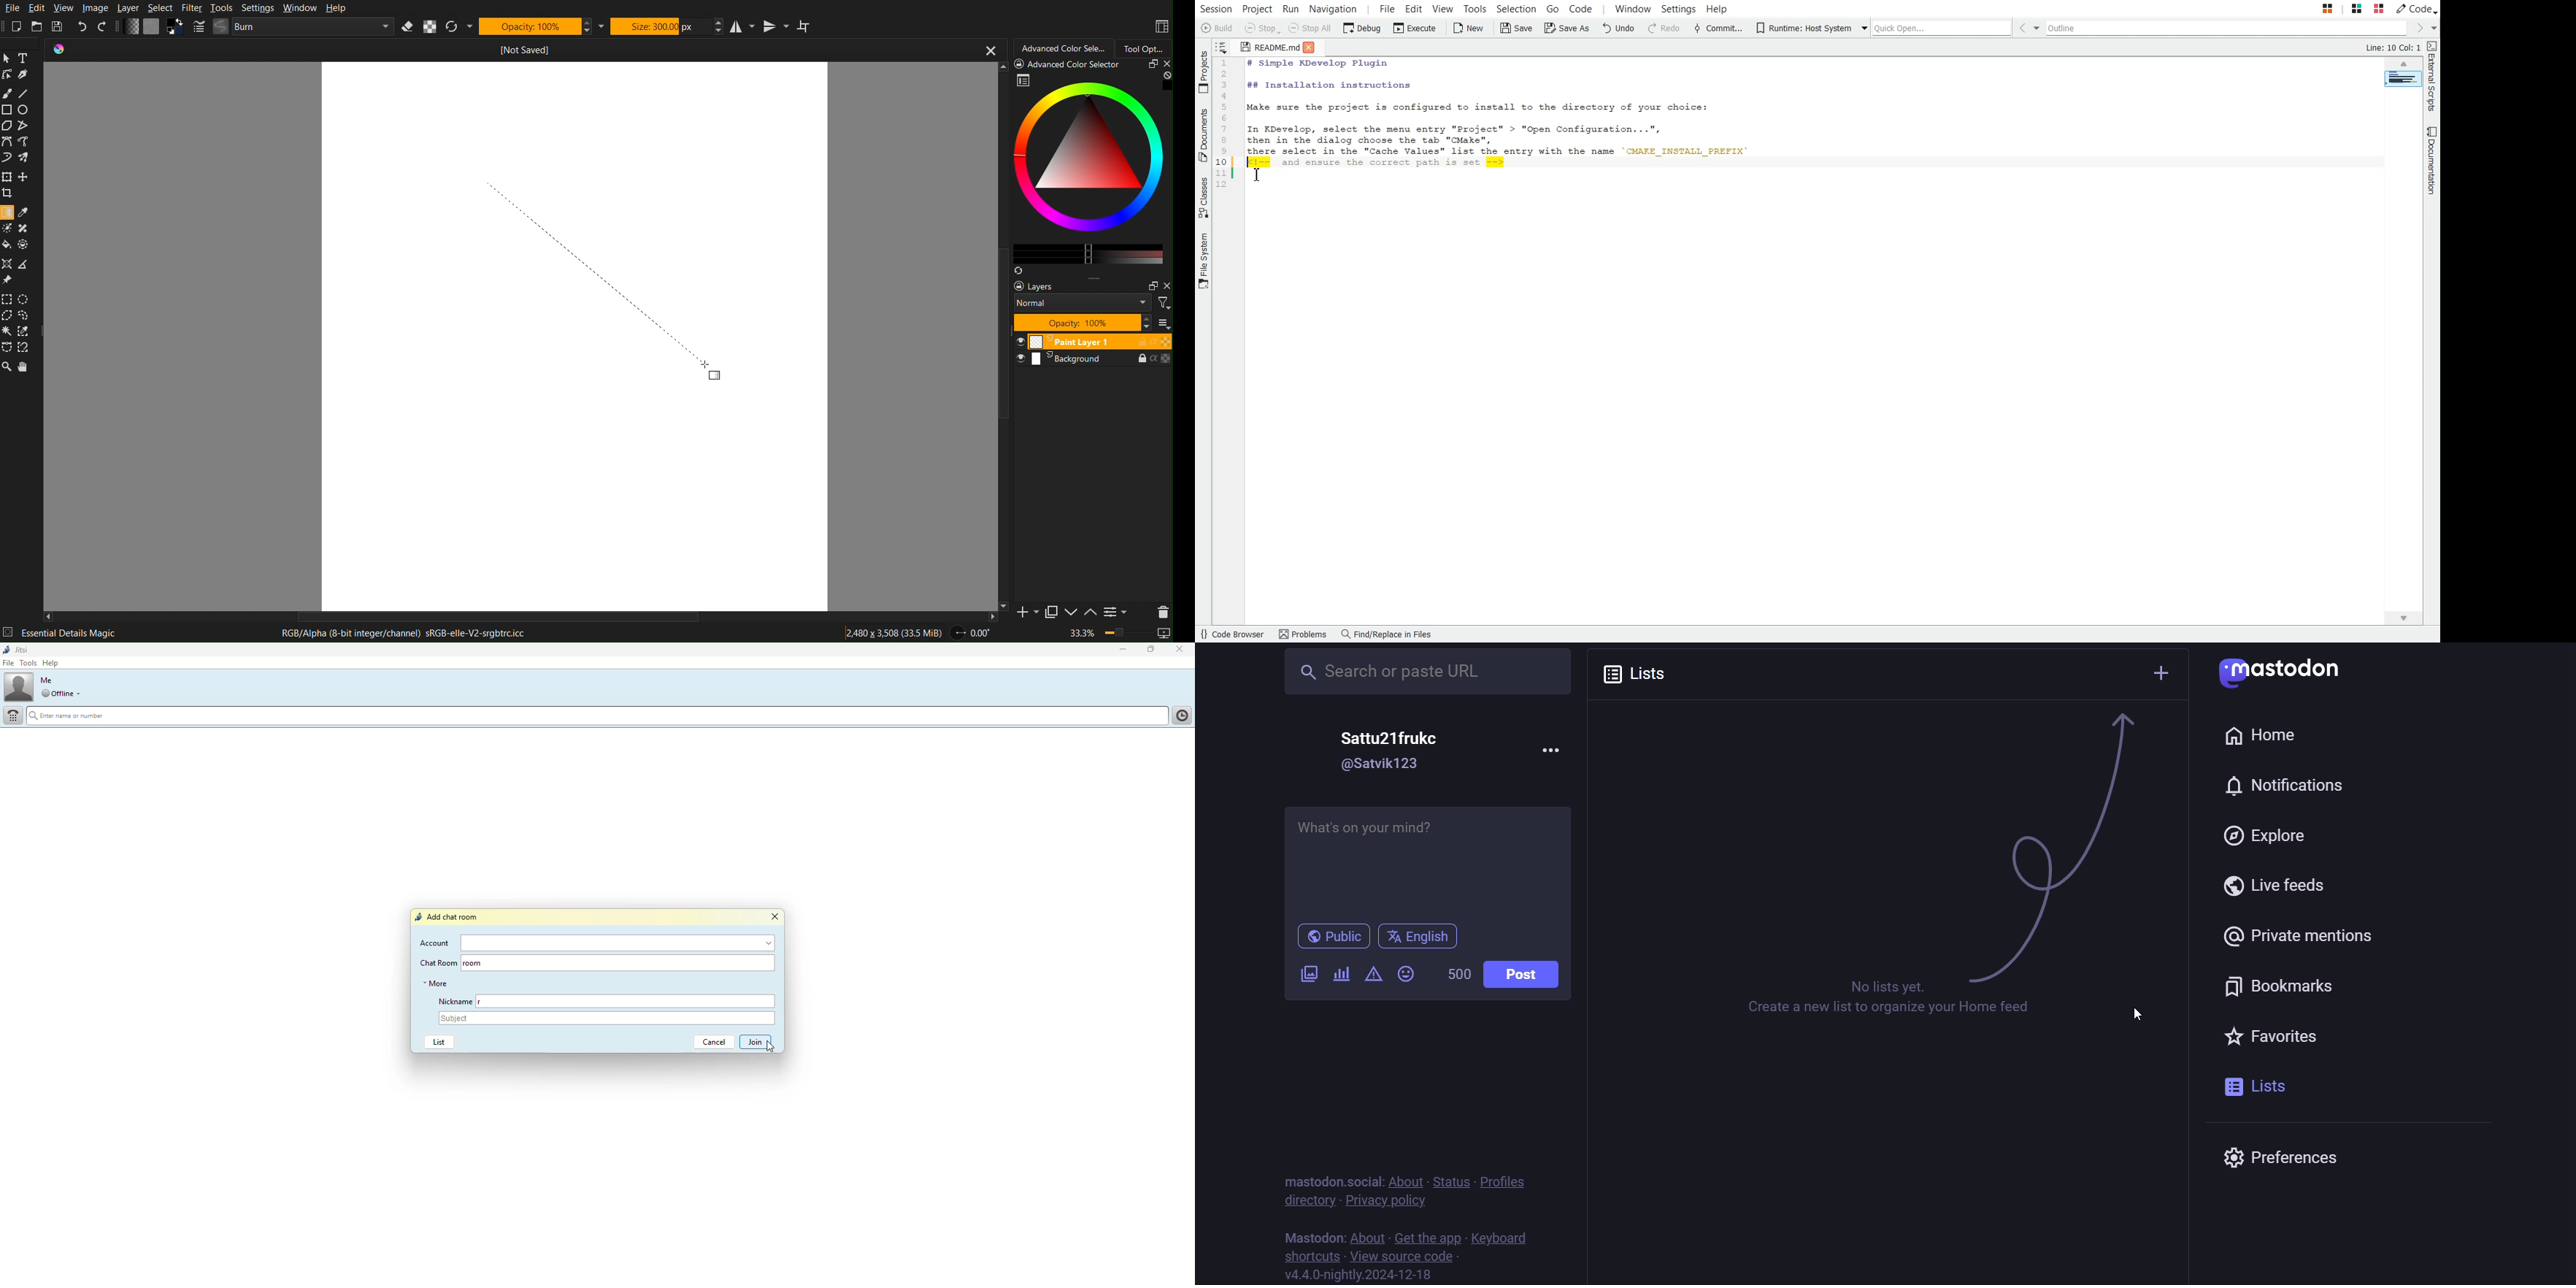 The width and height of the screenshot is (2576, 1288). Describe the element at coordinates (221, 8) in the screenshot. I see `Tools` at that location.